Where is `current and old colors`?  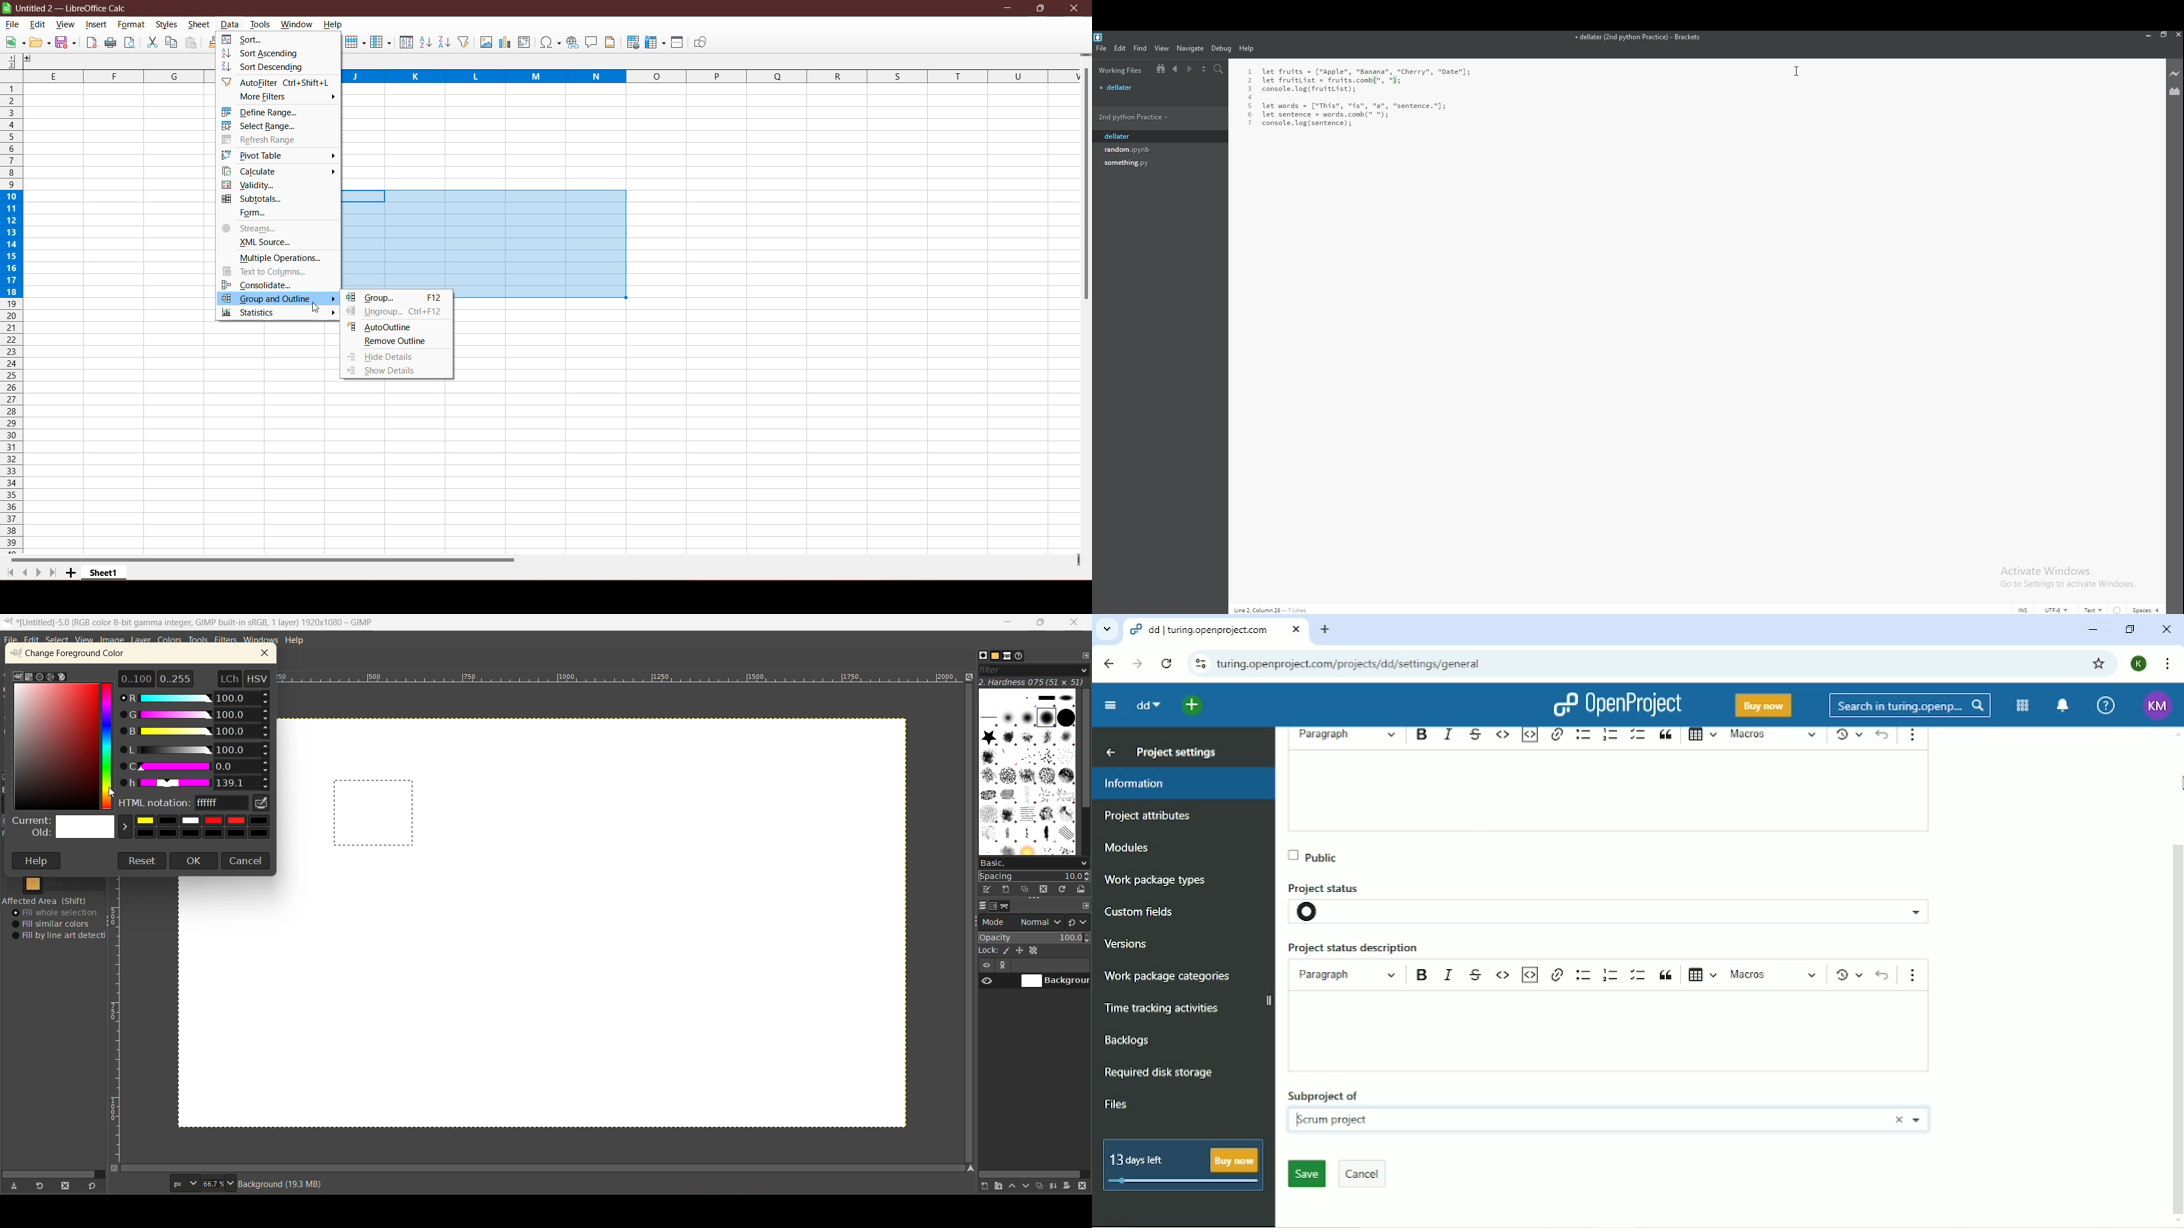 current and old colors is located at coordinates (143, 828).